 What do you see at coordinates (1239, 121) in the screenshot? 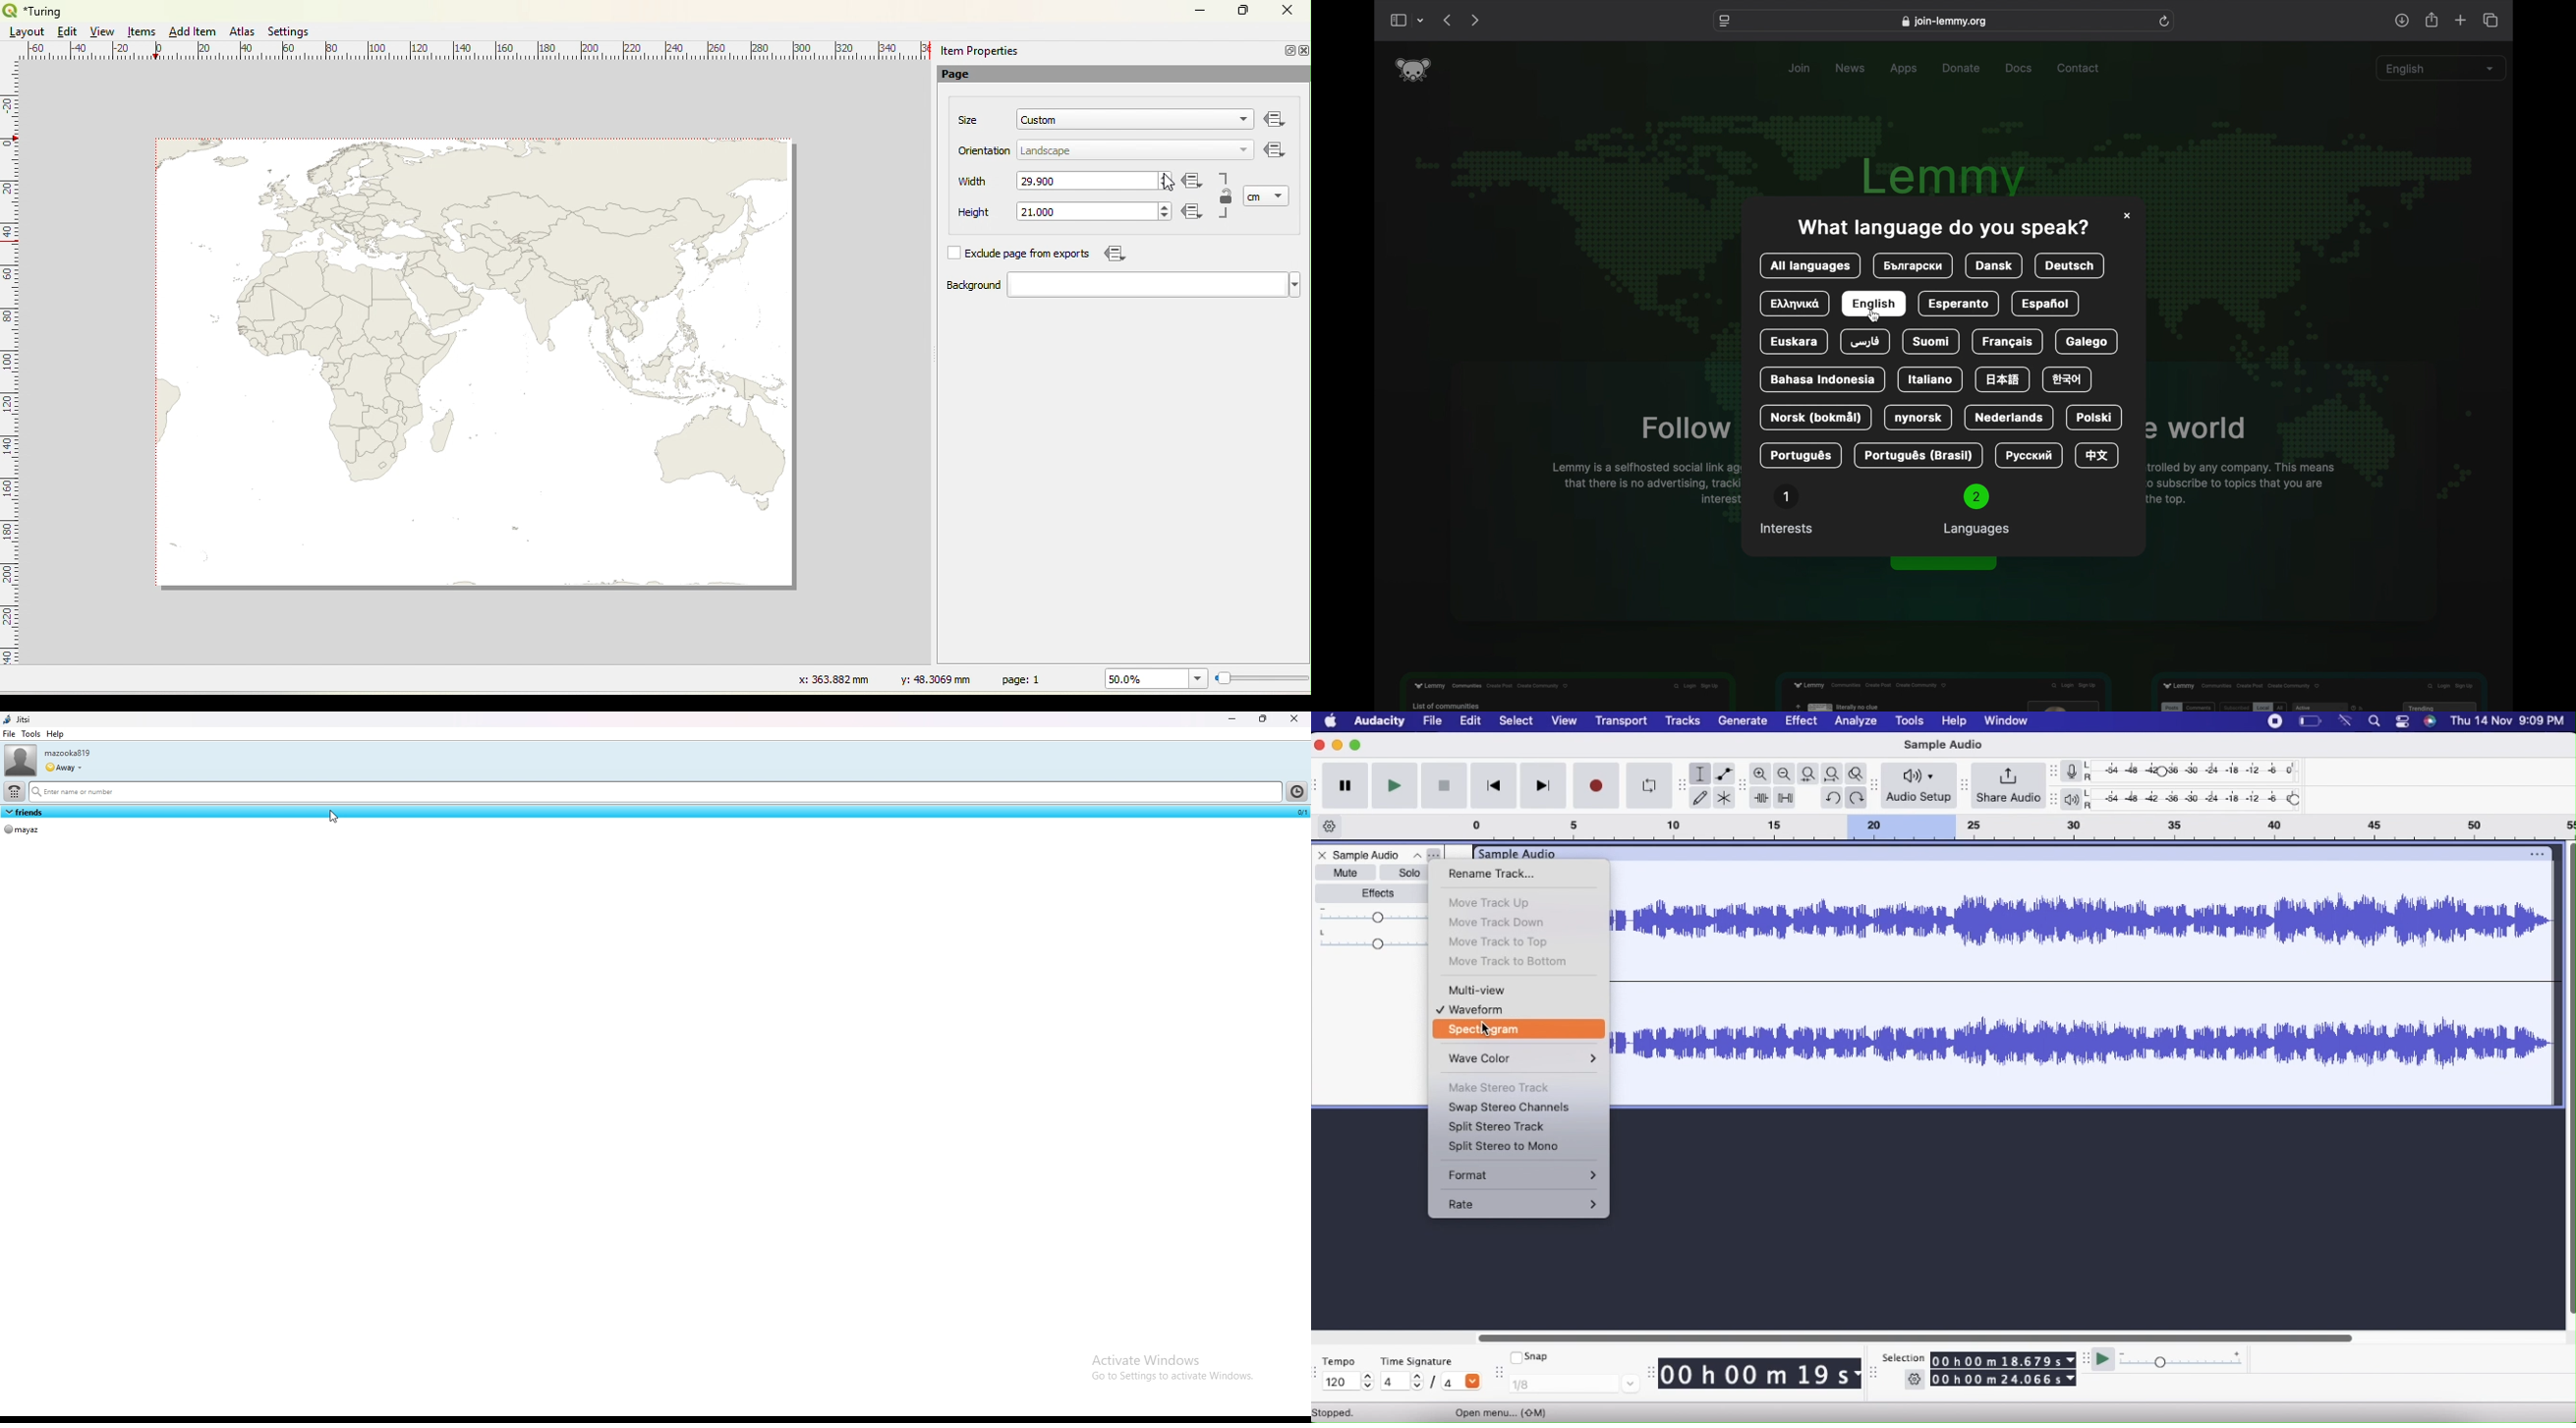
I see `dropdown` at bounding box center [1239, 121].